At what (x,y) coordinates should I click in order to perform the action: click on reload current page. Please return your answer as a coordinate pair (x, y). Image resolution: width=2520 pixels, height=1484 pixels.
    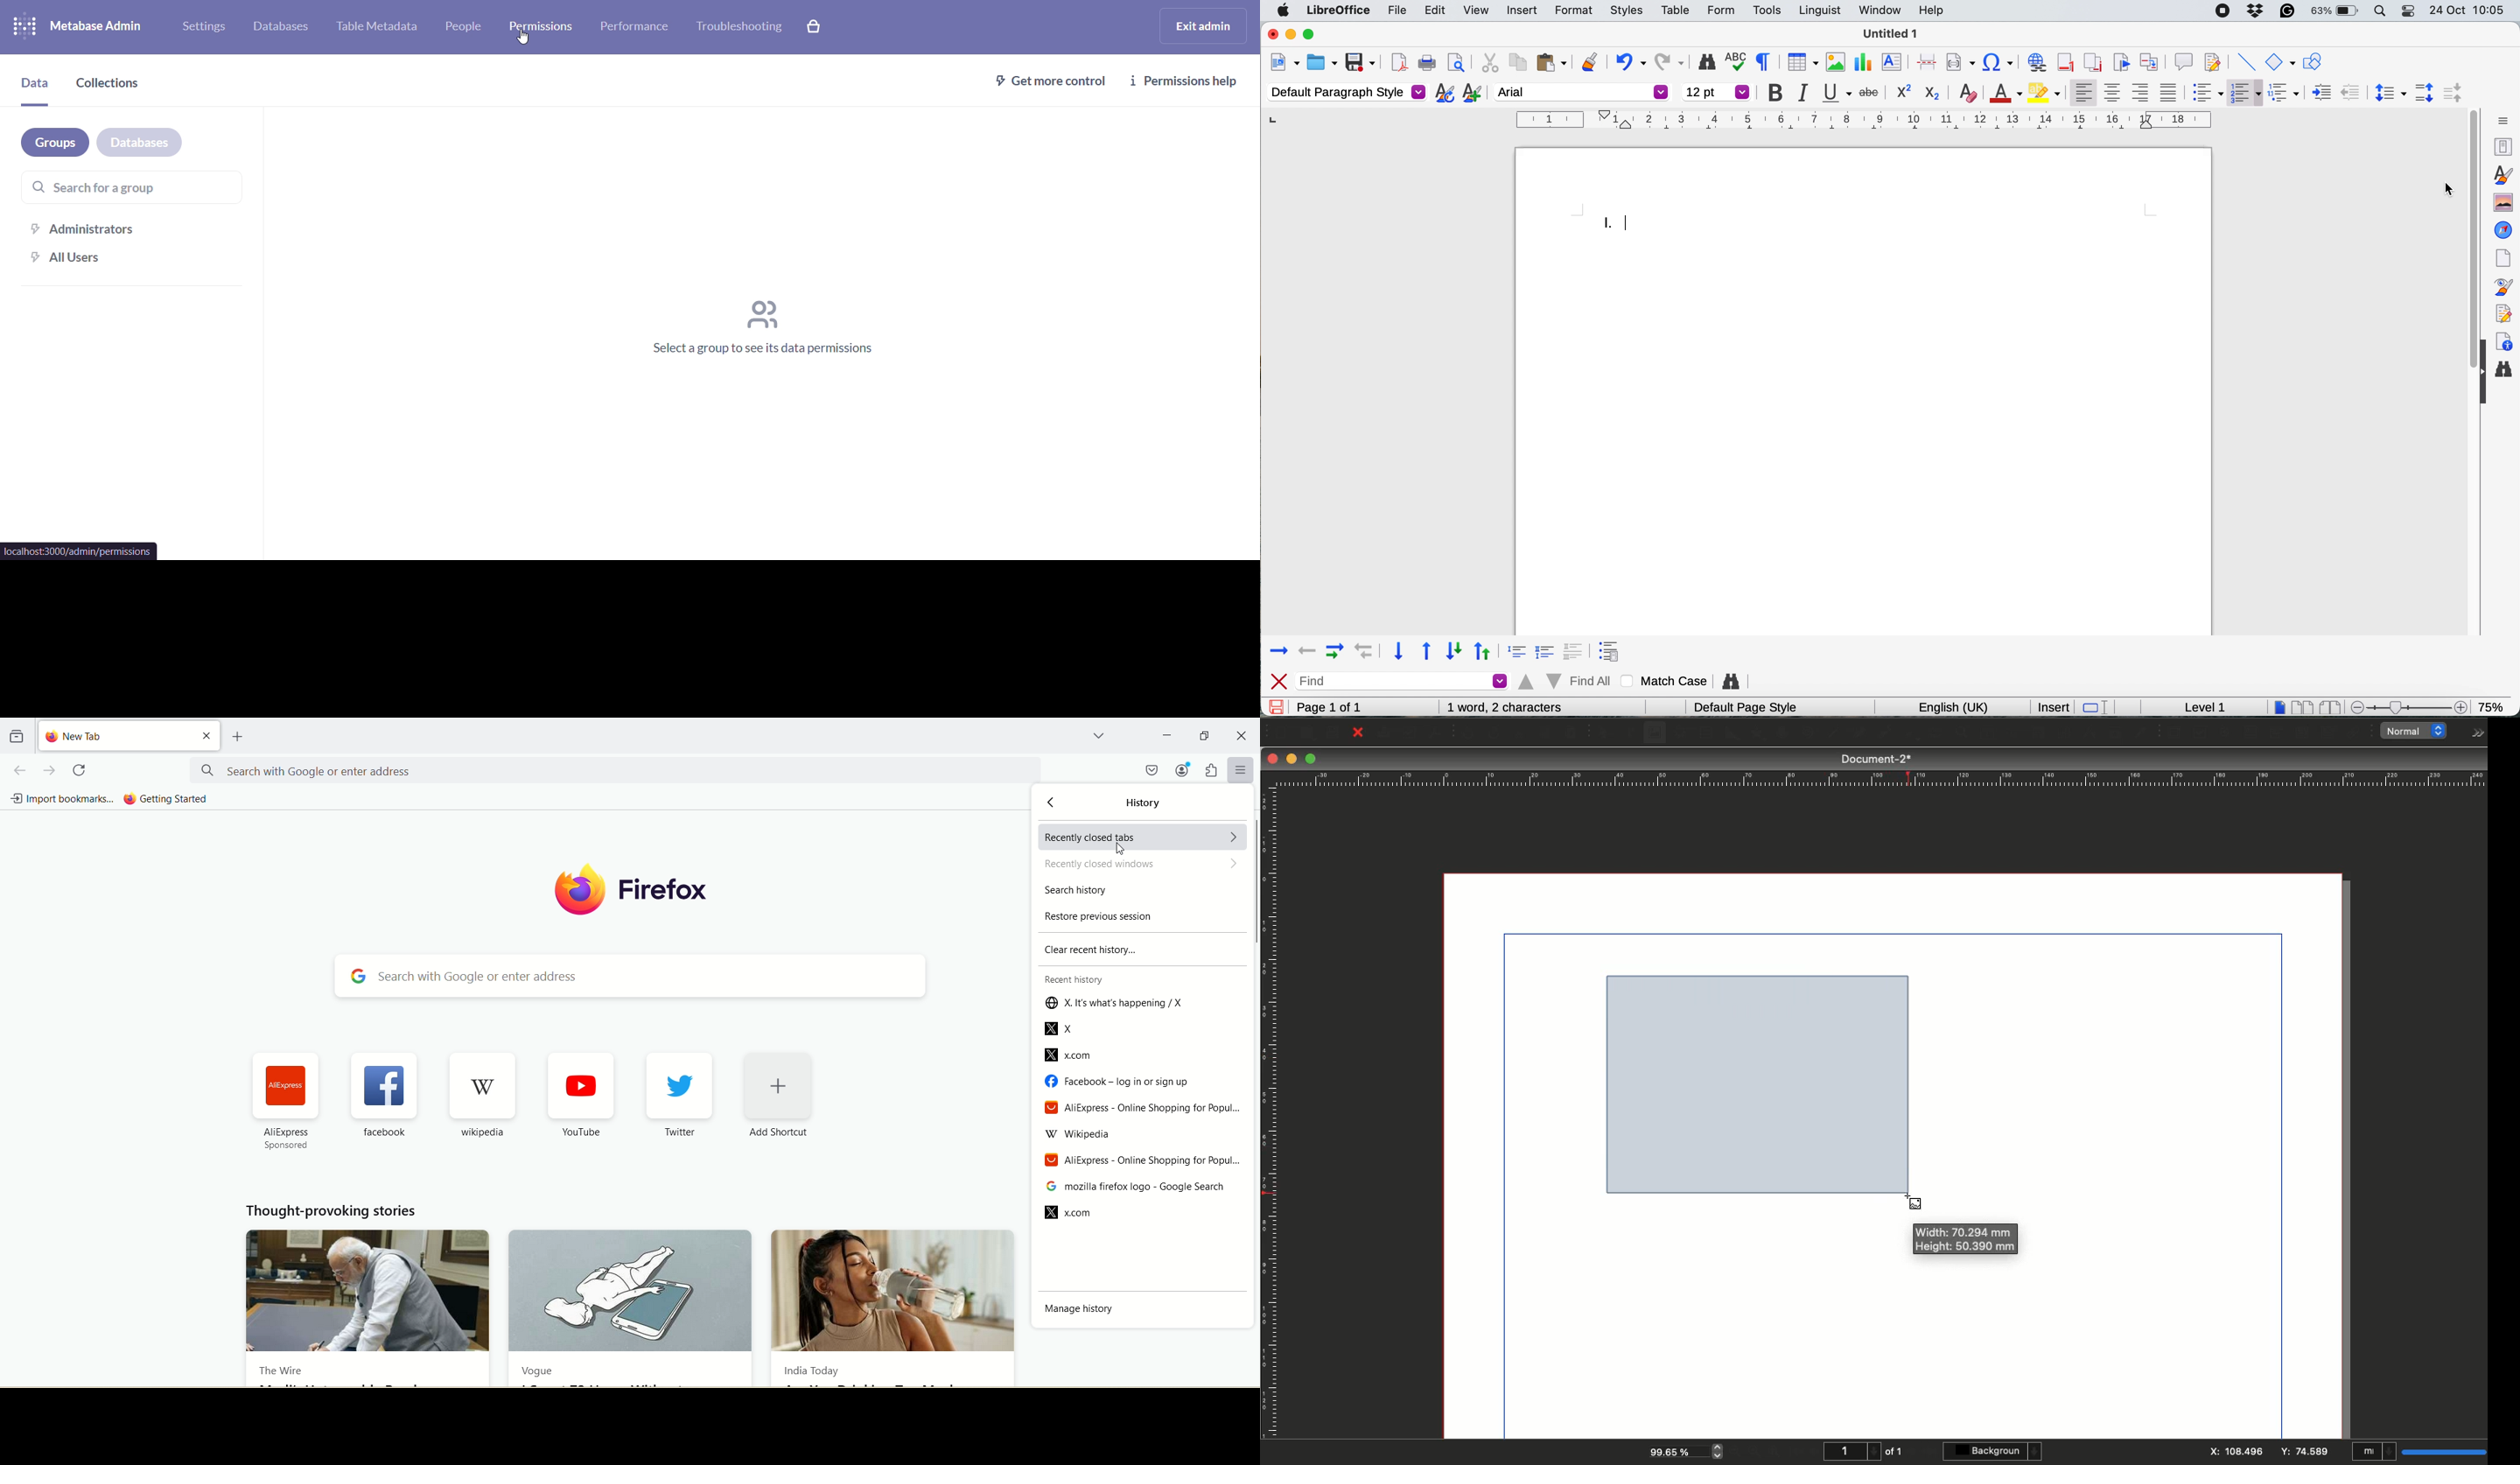
    Looking at the image, I should click on (81, 770).